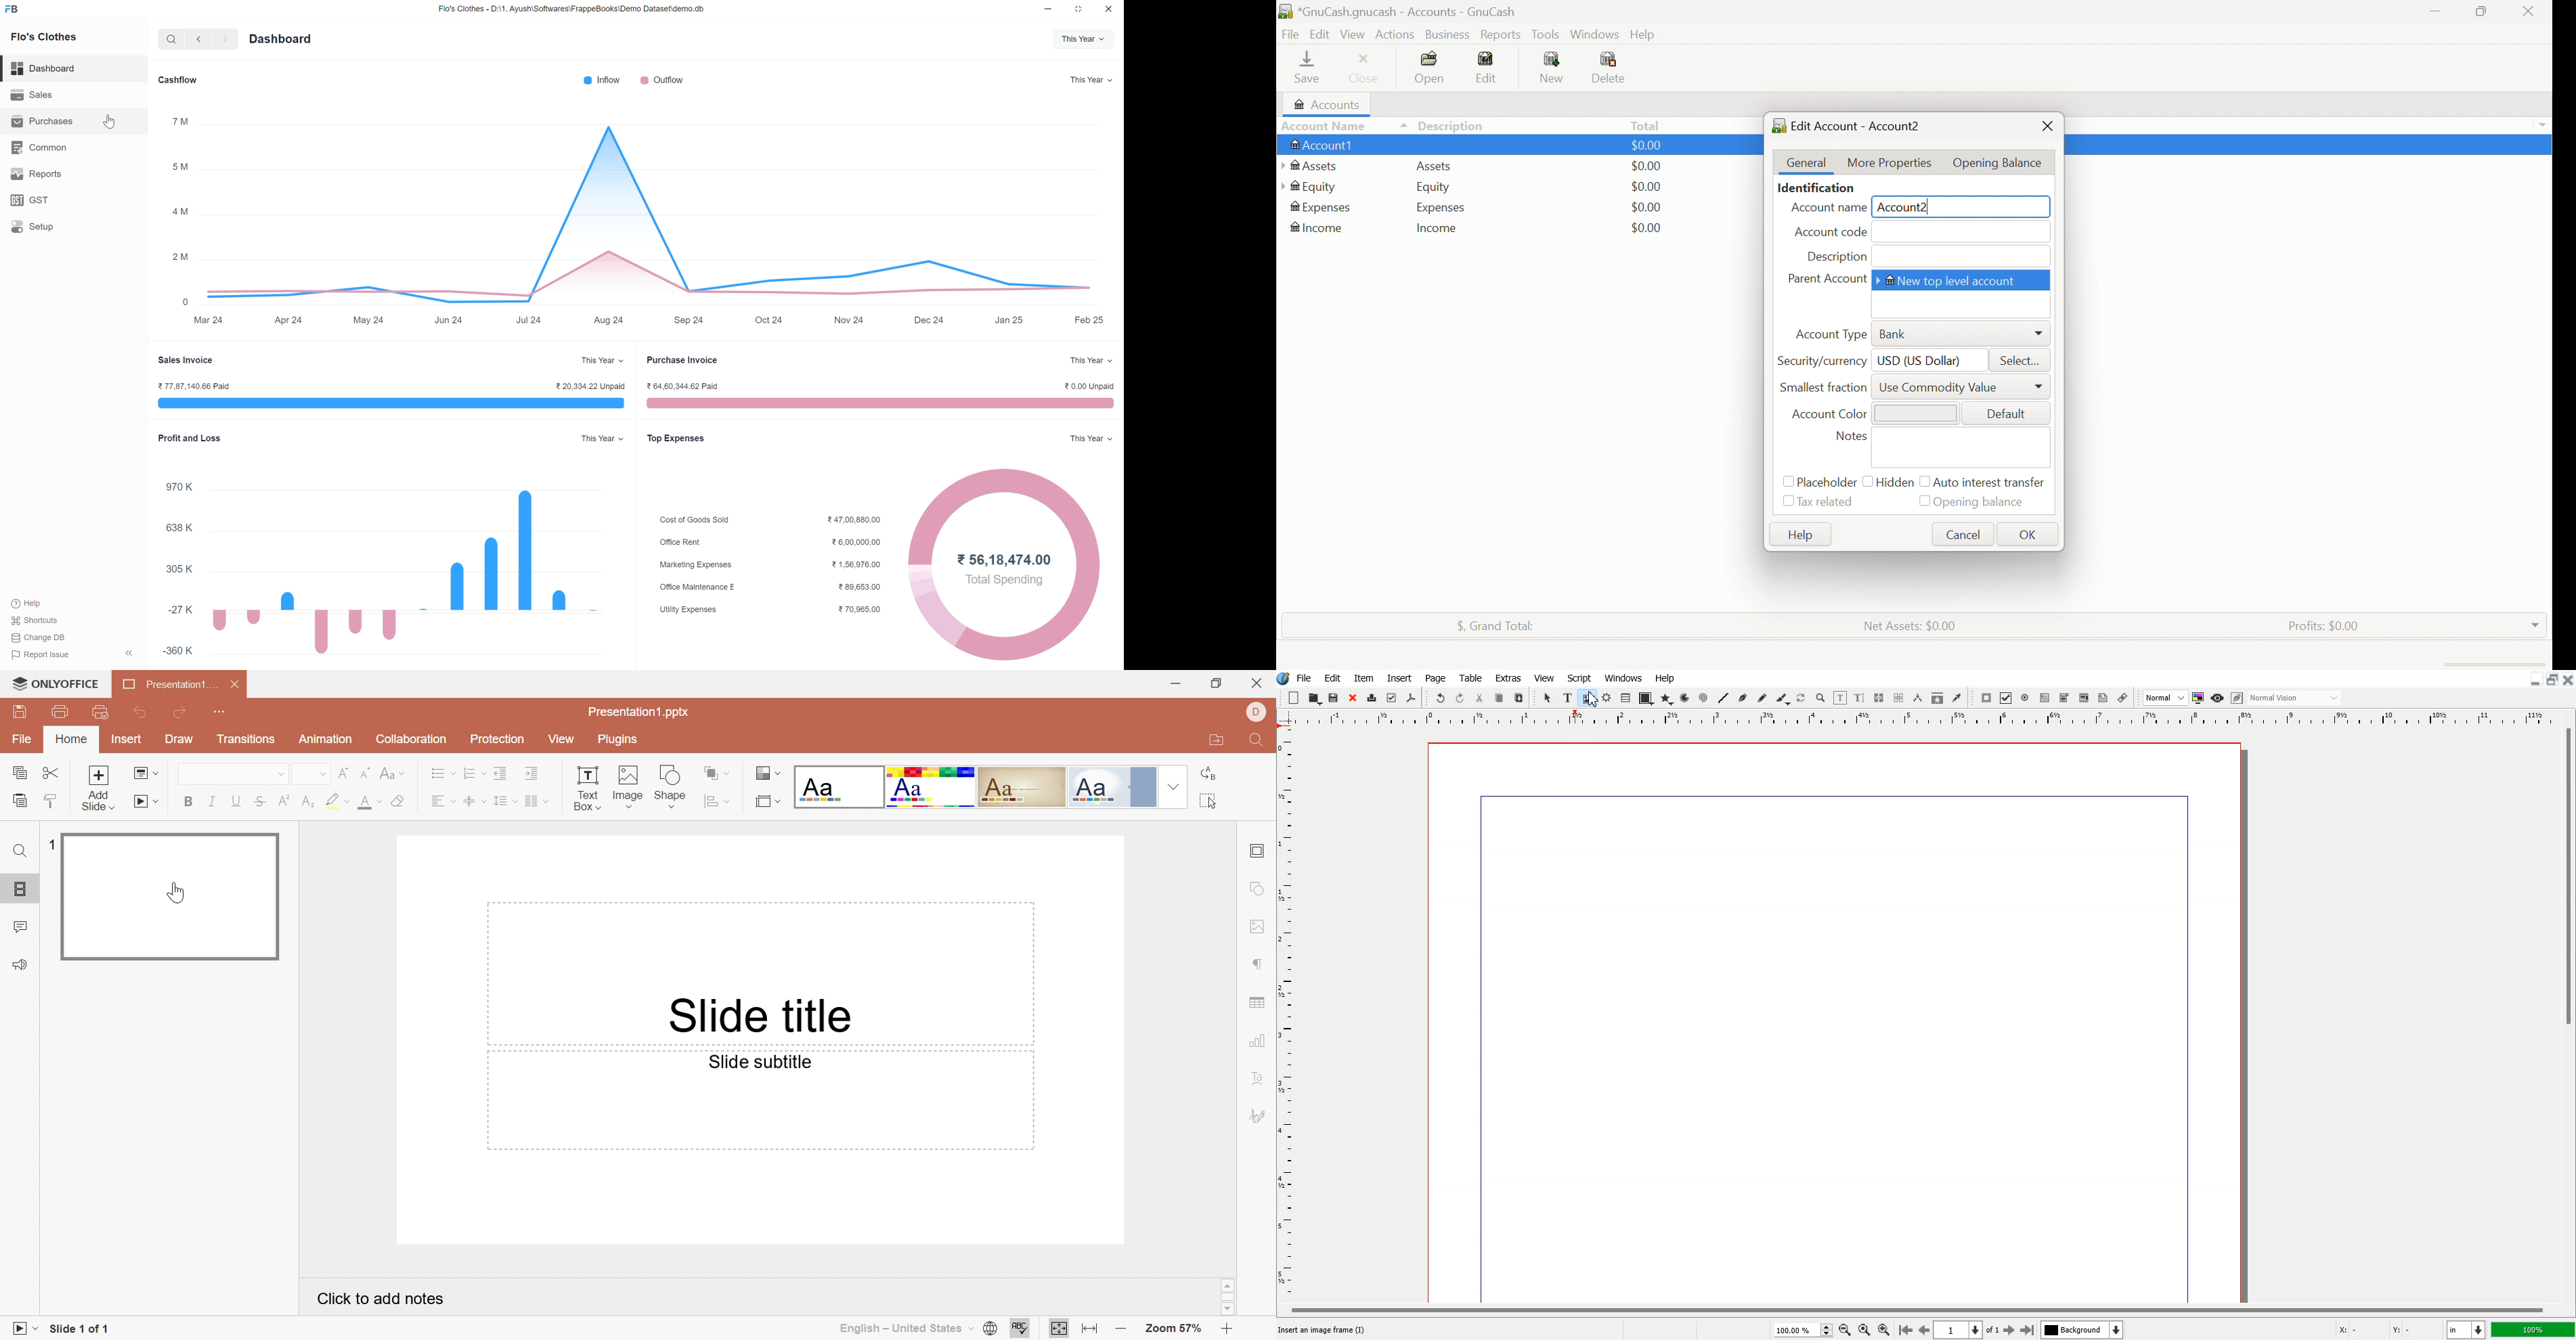  I want to click on Click to add notes, so click(382, 1297).